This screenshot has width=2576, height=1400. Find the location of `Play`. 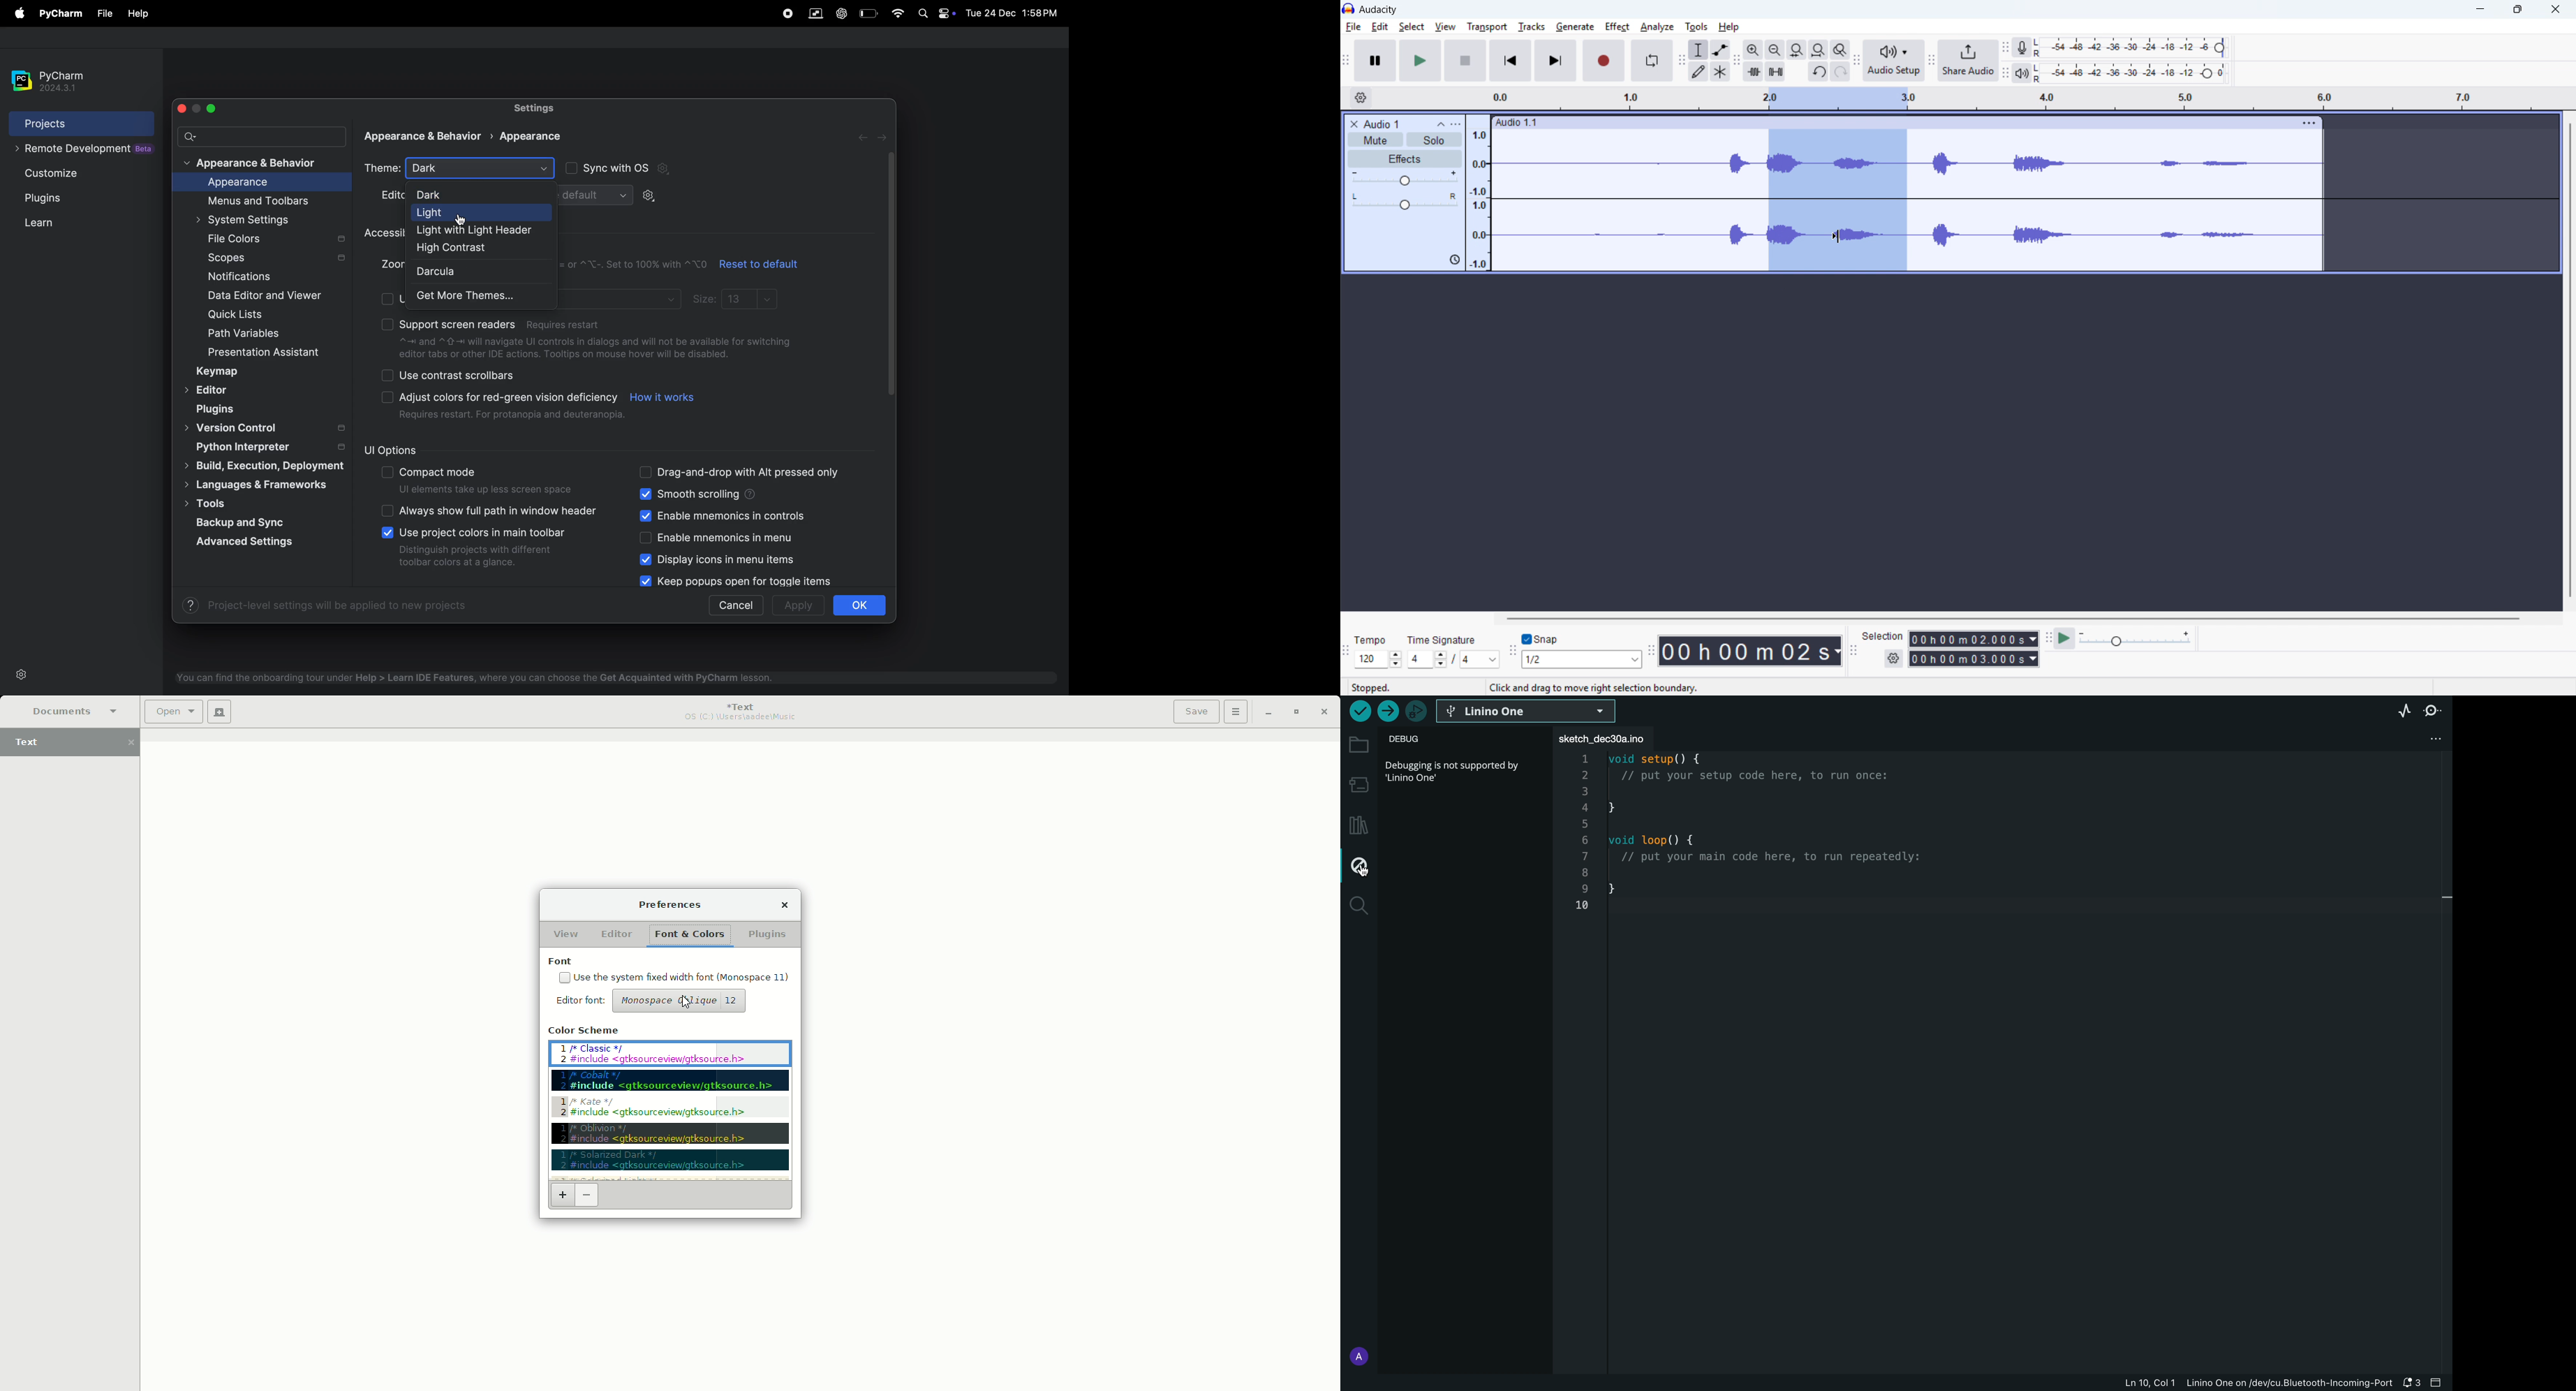

Play is located at coordinates (1420, 61).